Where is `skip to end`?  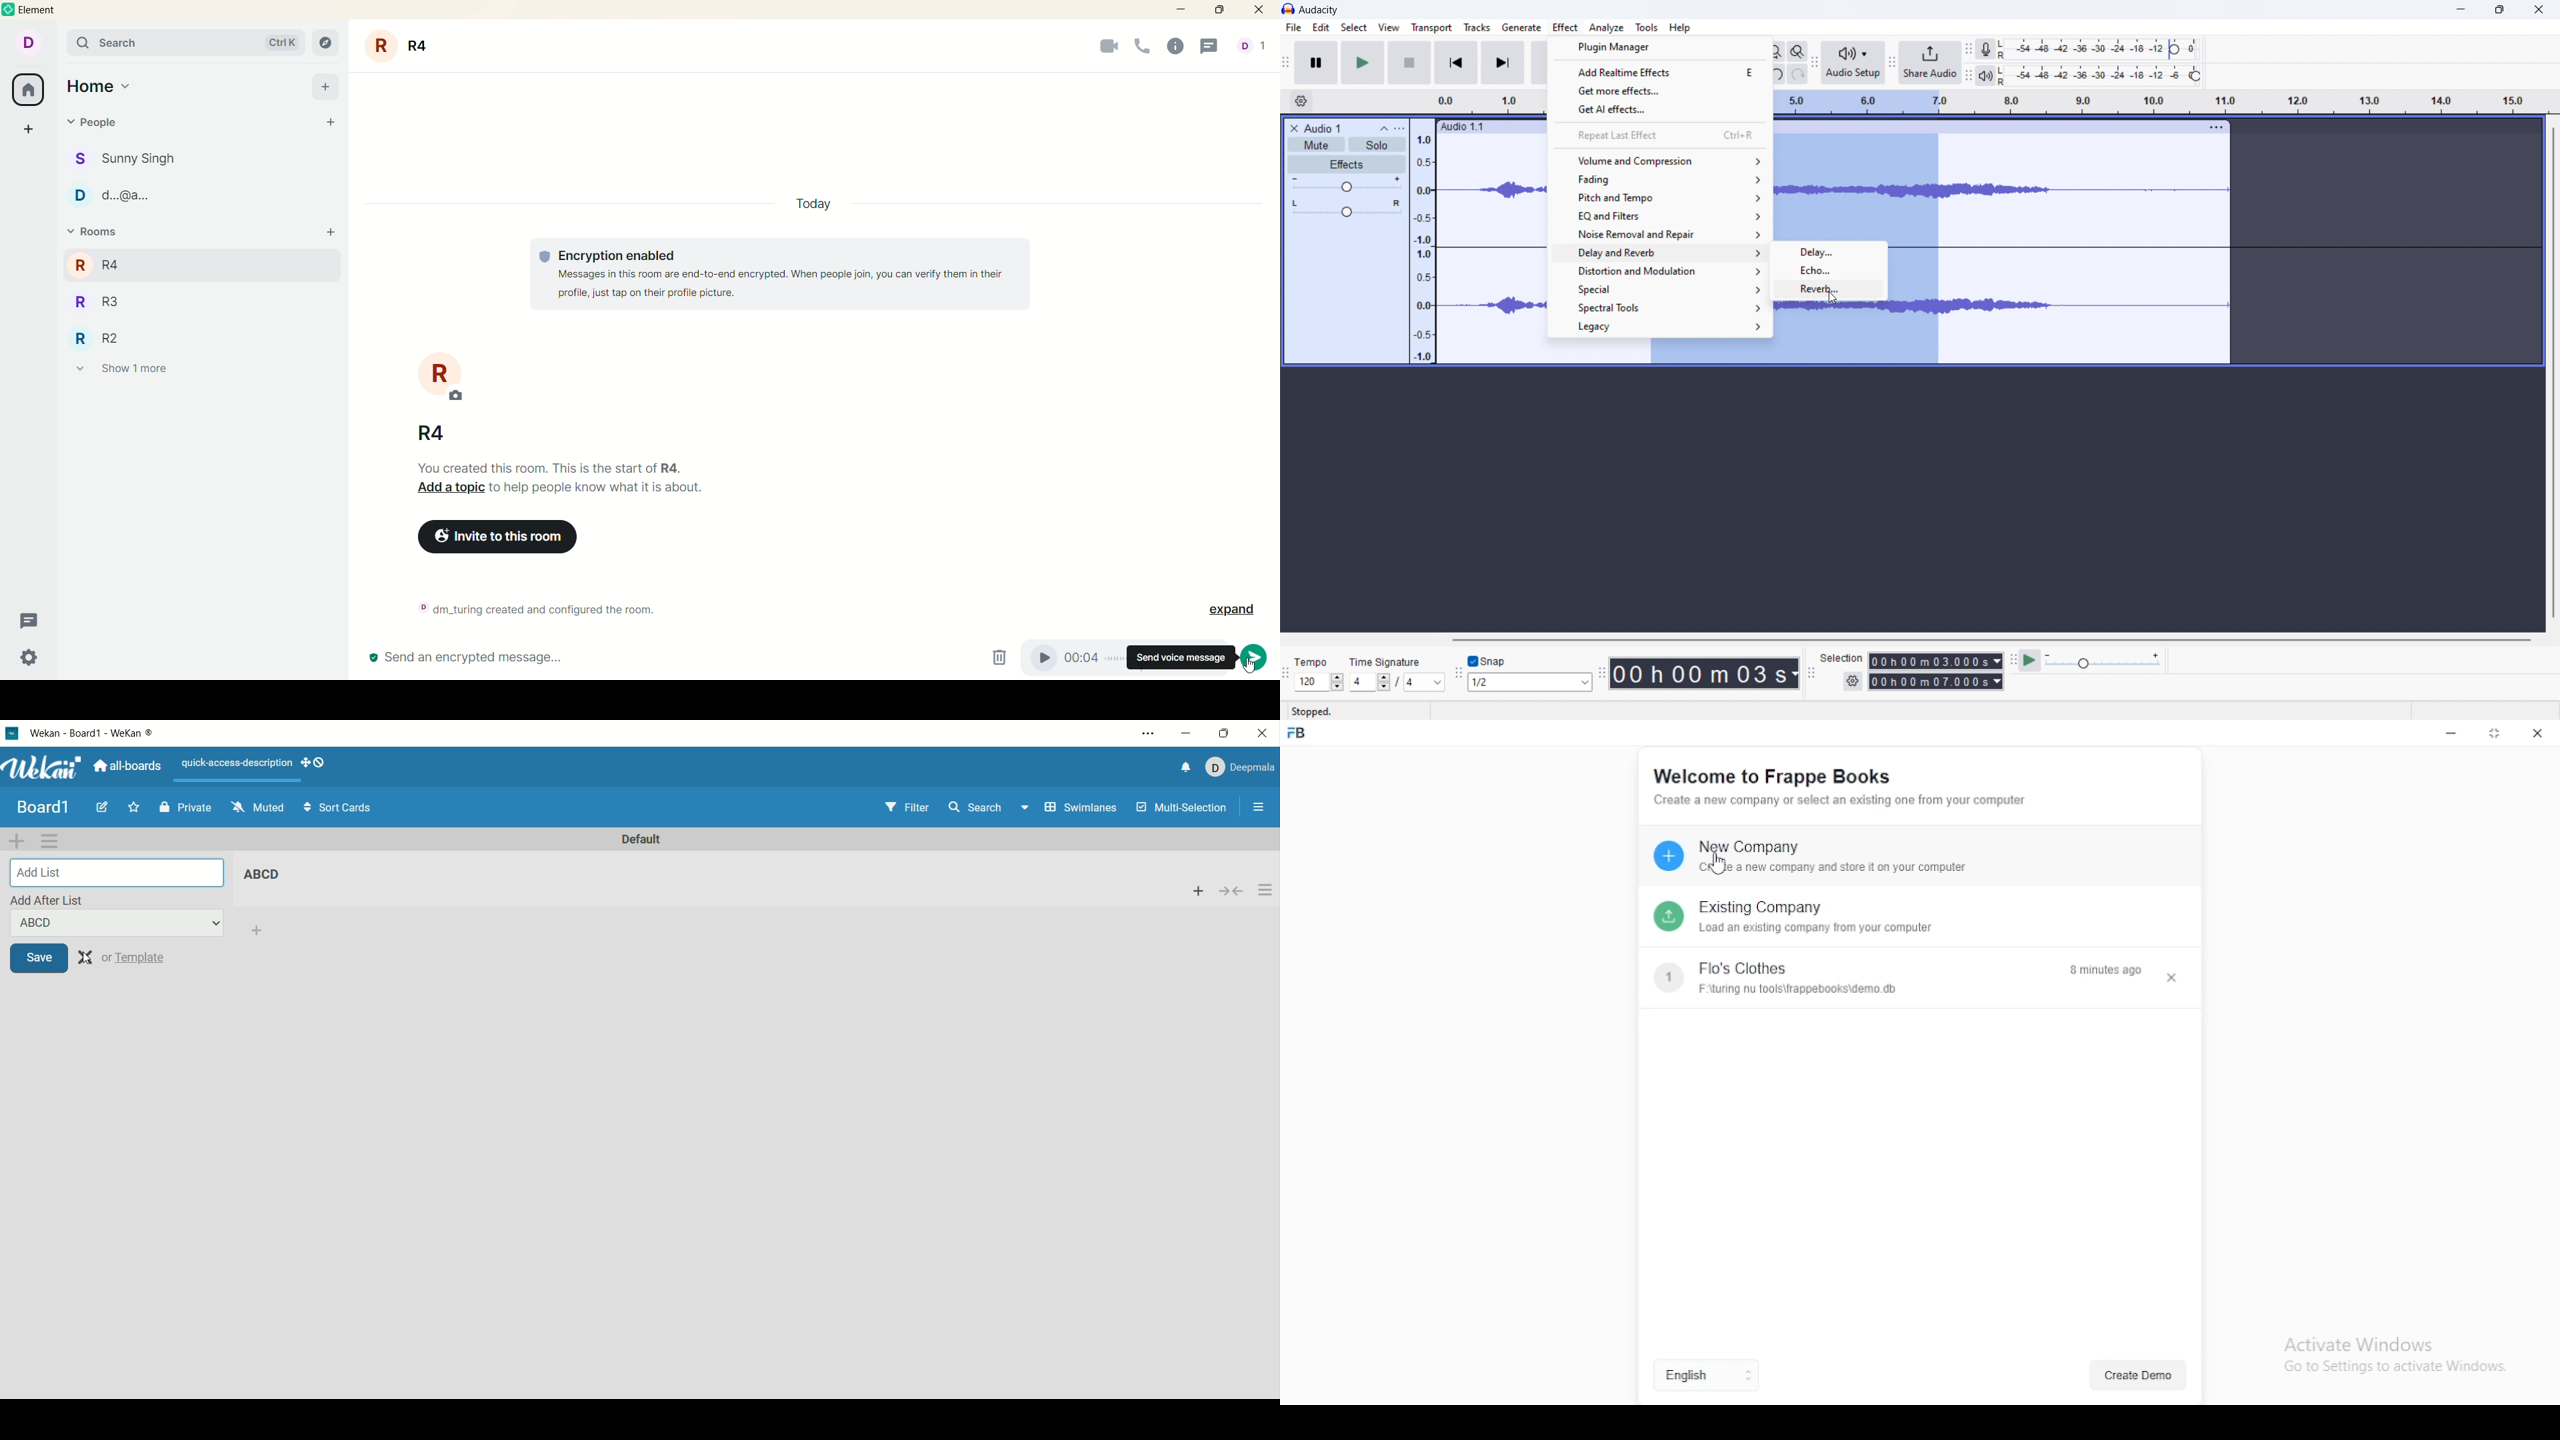 skip to end is located at coordinates (1502, 63).